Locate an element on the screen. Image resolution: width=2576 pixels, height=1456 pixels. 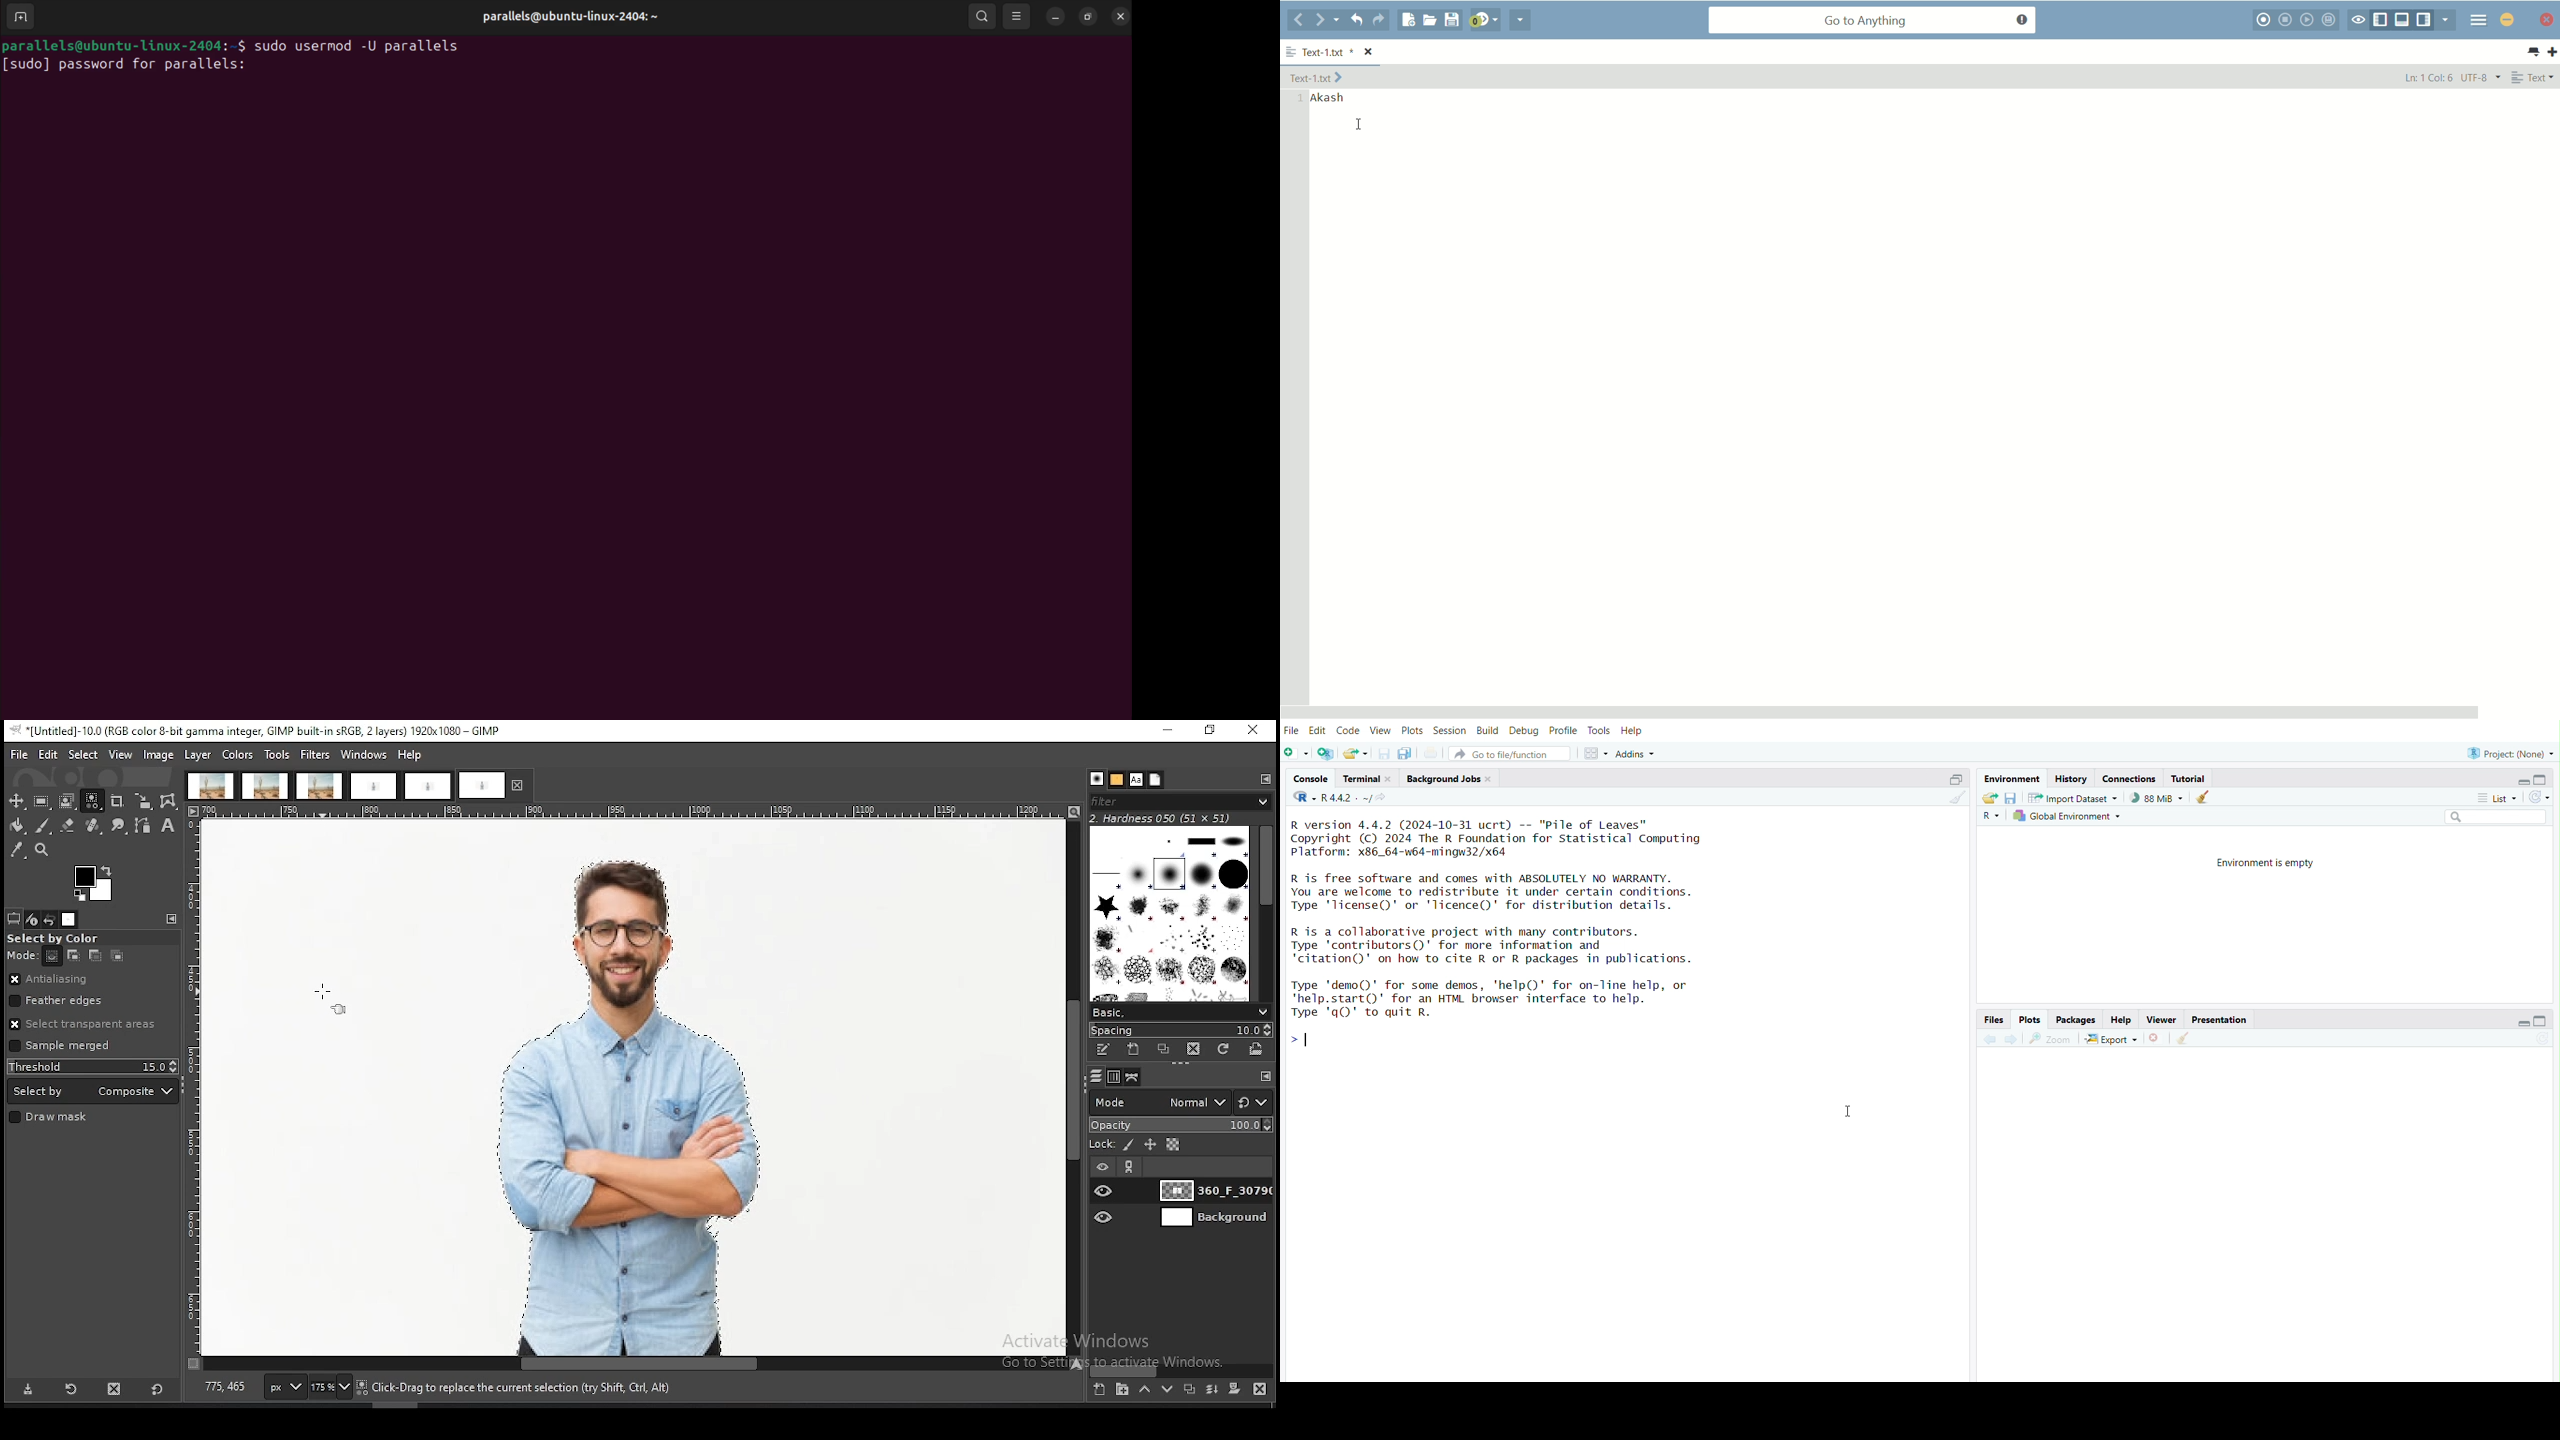
load workspace is located at coordinates (1988, 798).